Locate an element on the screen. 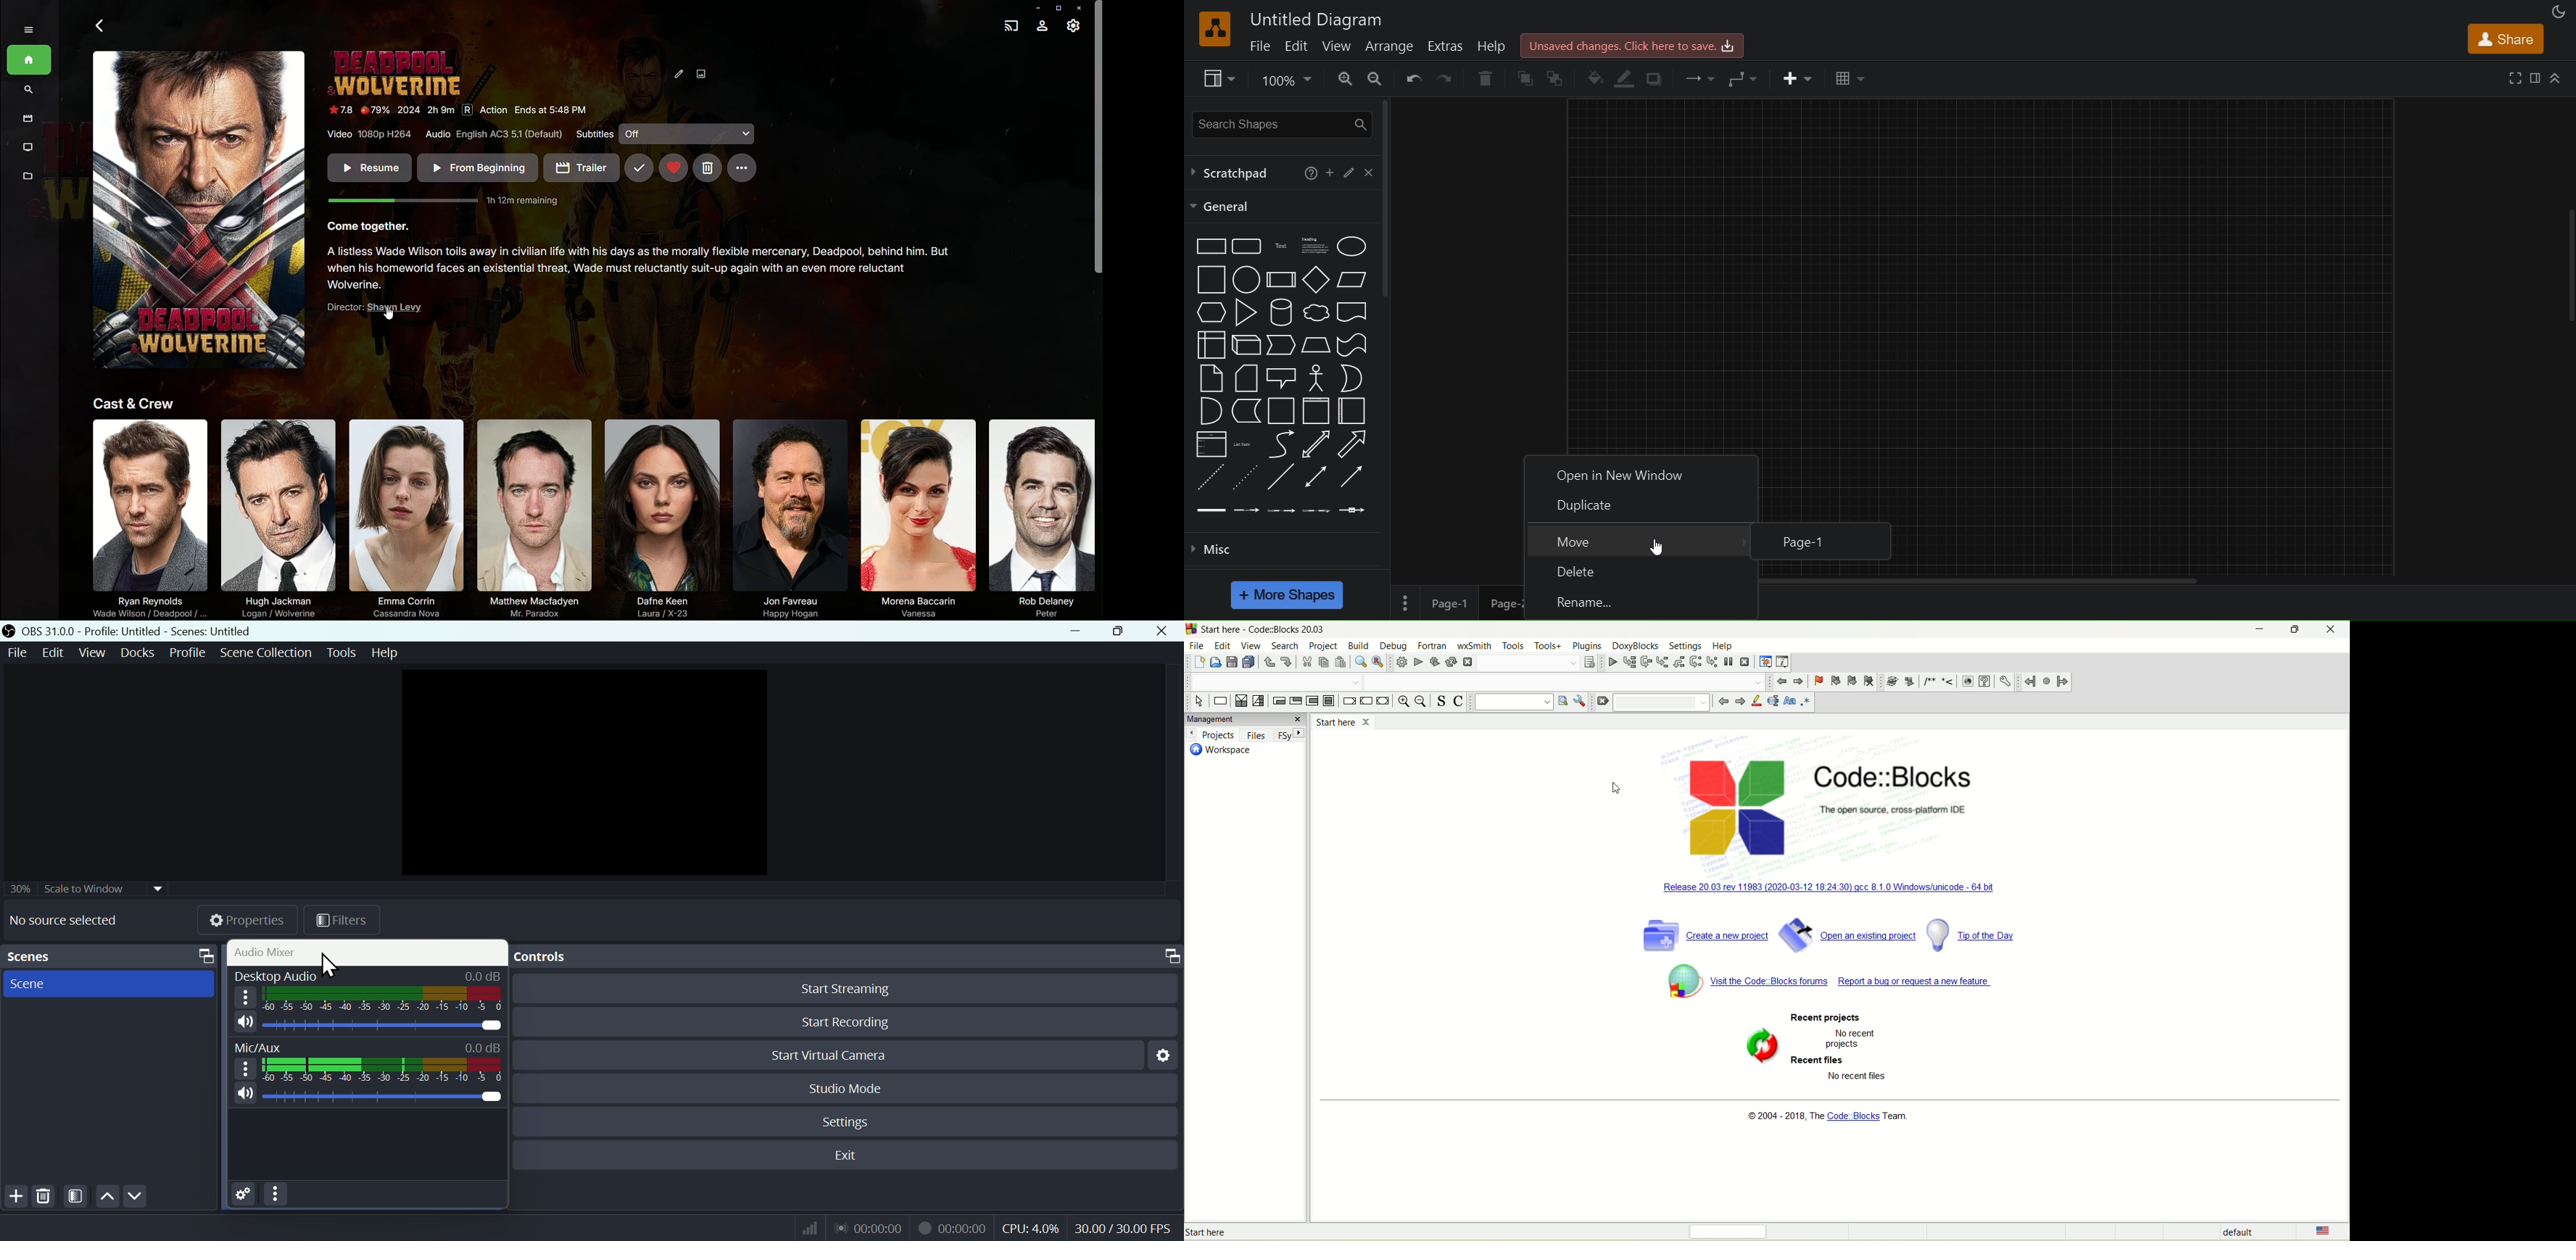  cloud is located at coordinates (1314, 313).